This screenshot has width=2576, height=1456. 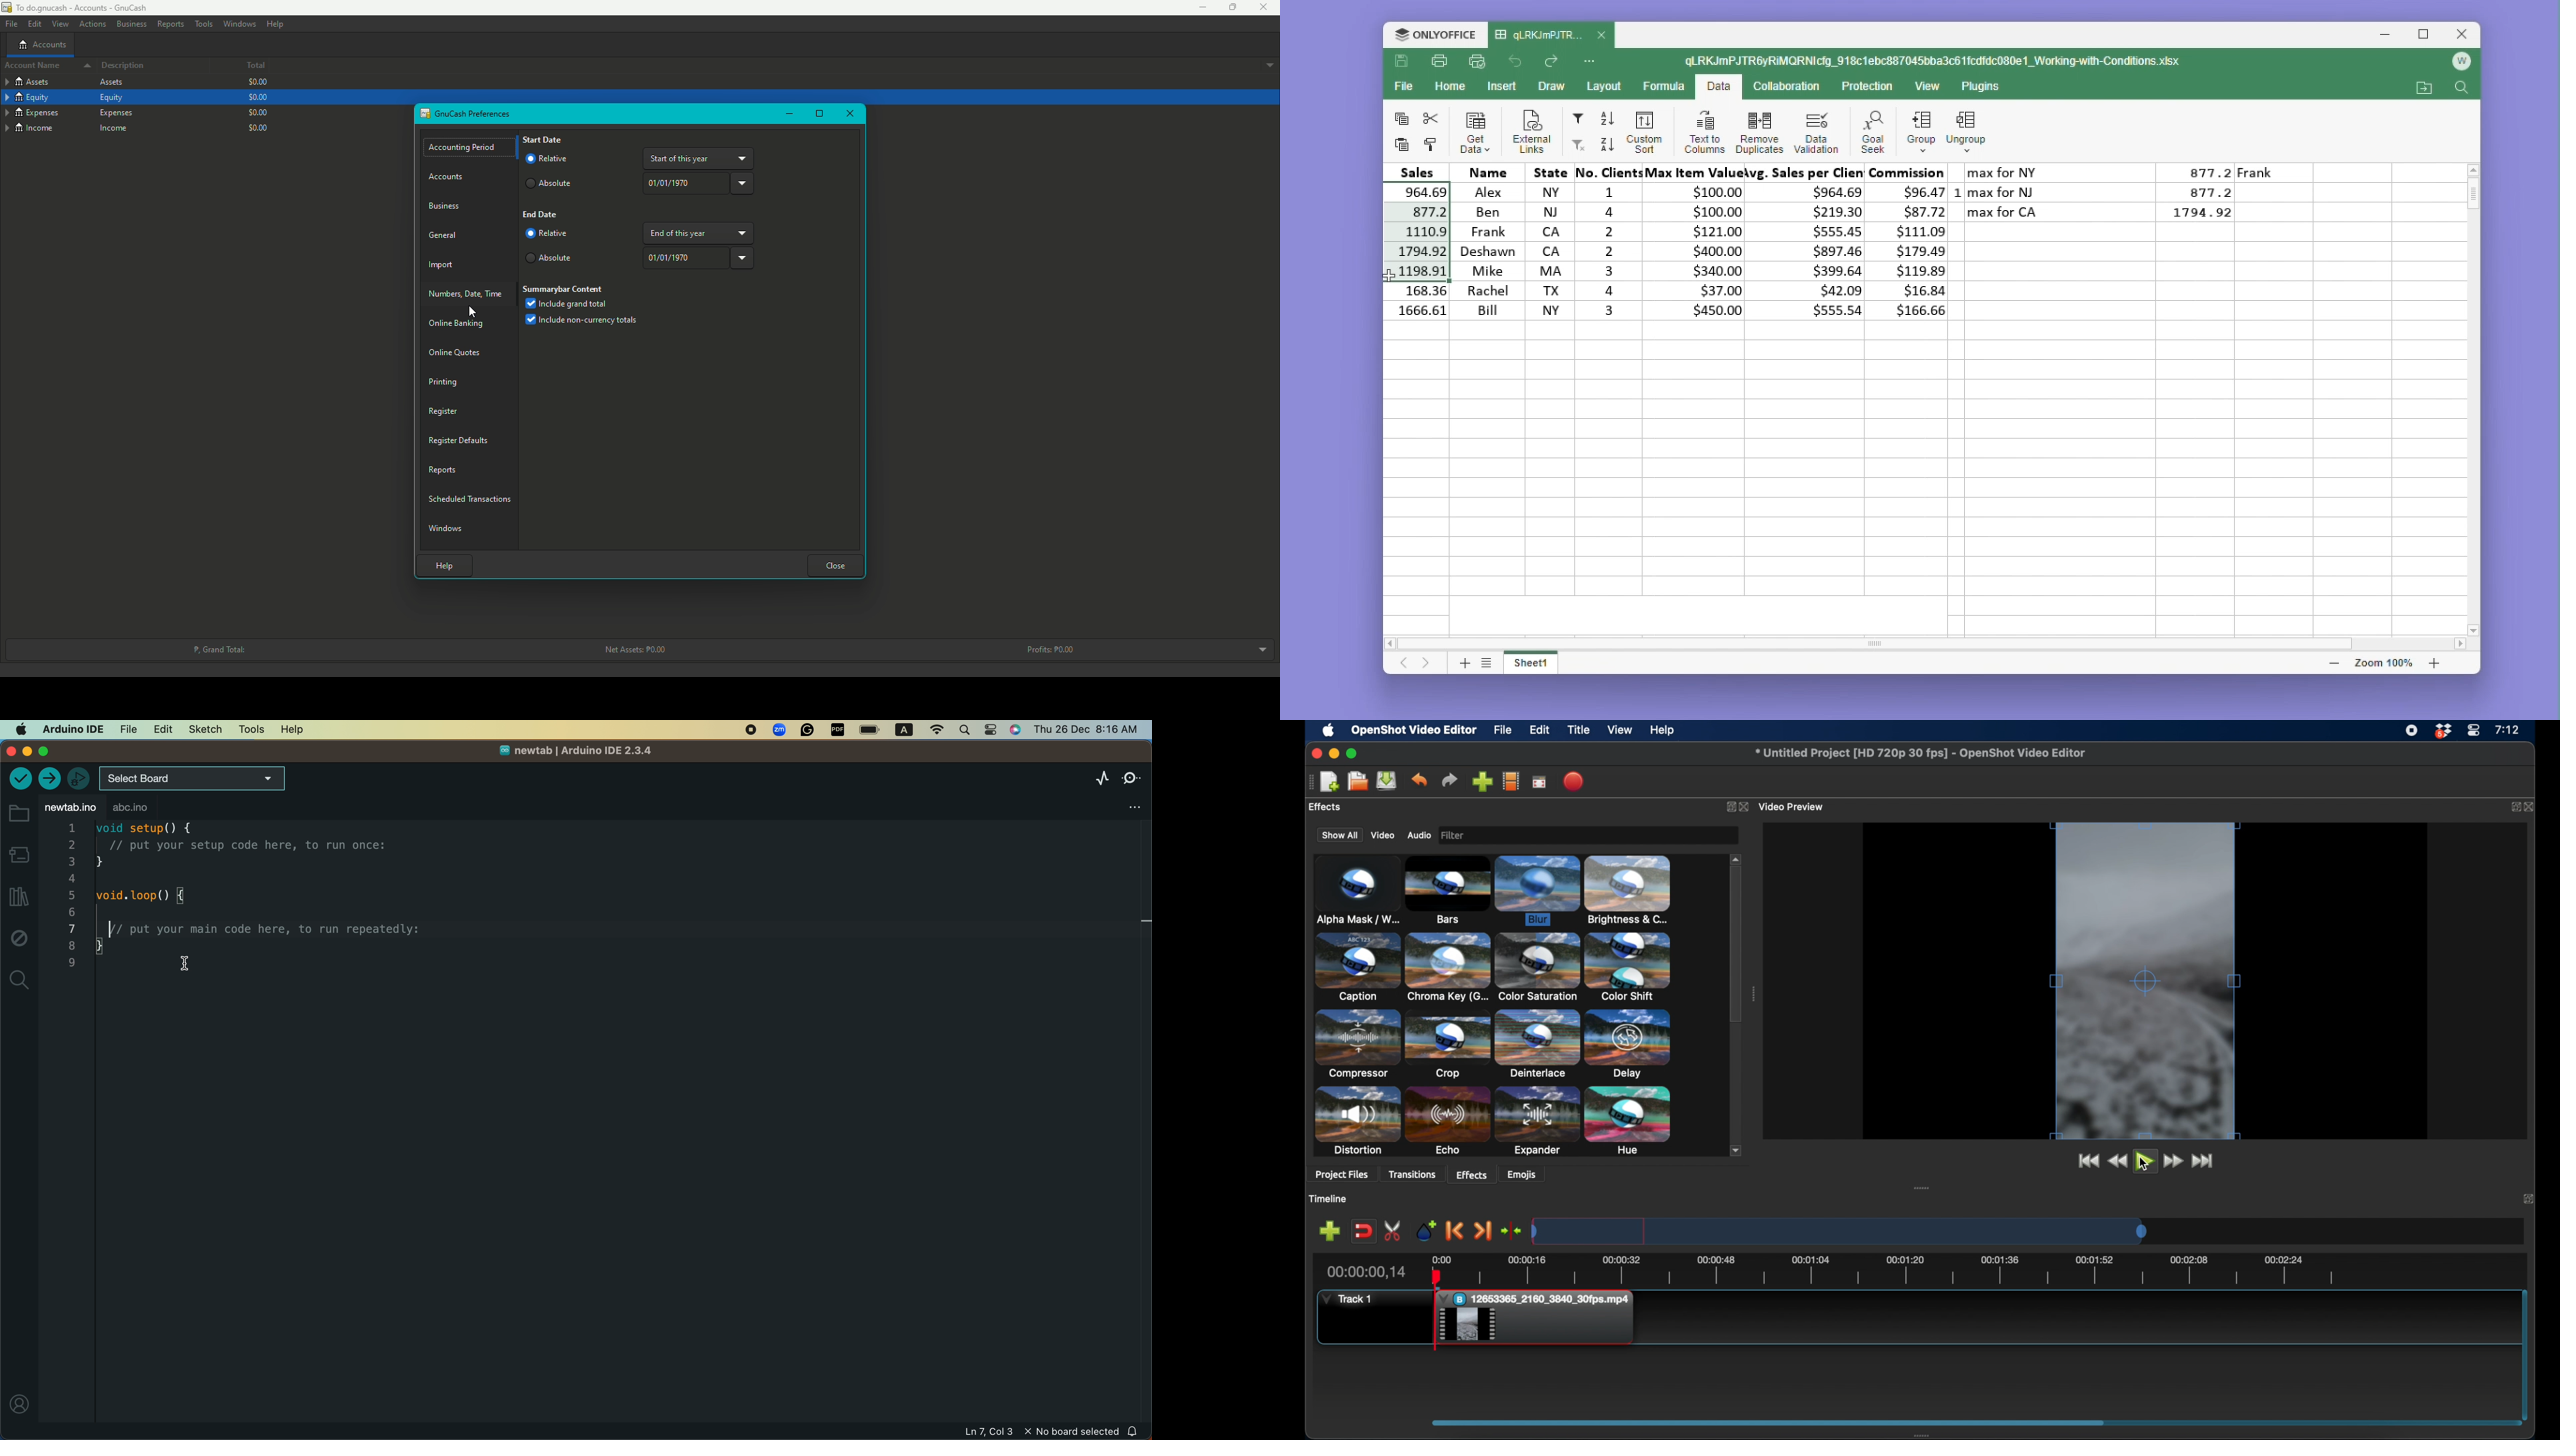 What do you see at coordinates (992, 730) in the screenshot?
I see `setting` at bounding box center [992, 730].